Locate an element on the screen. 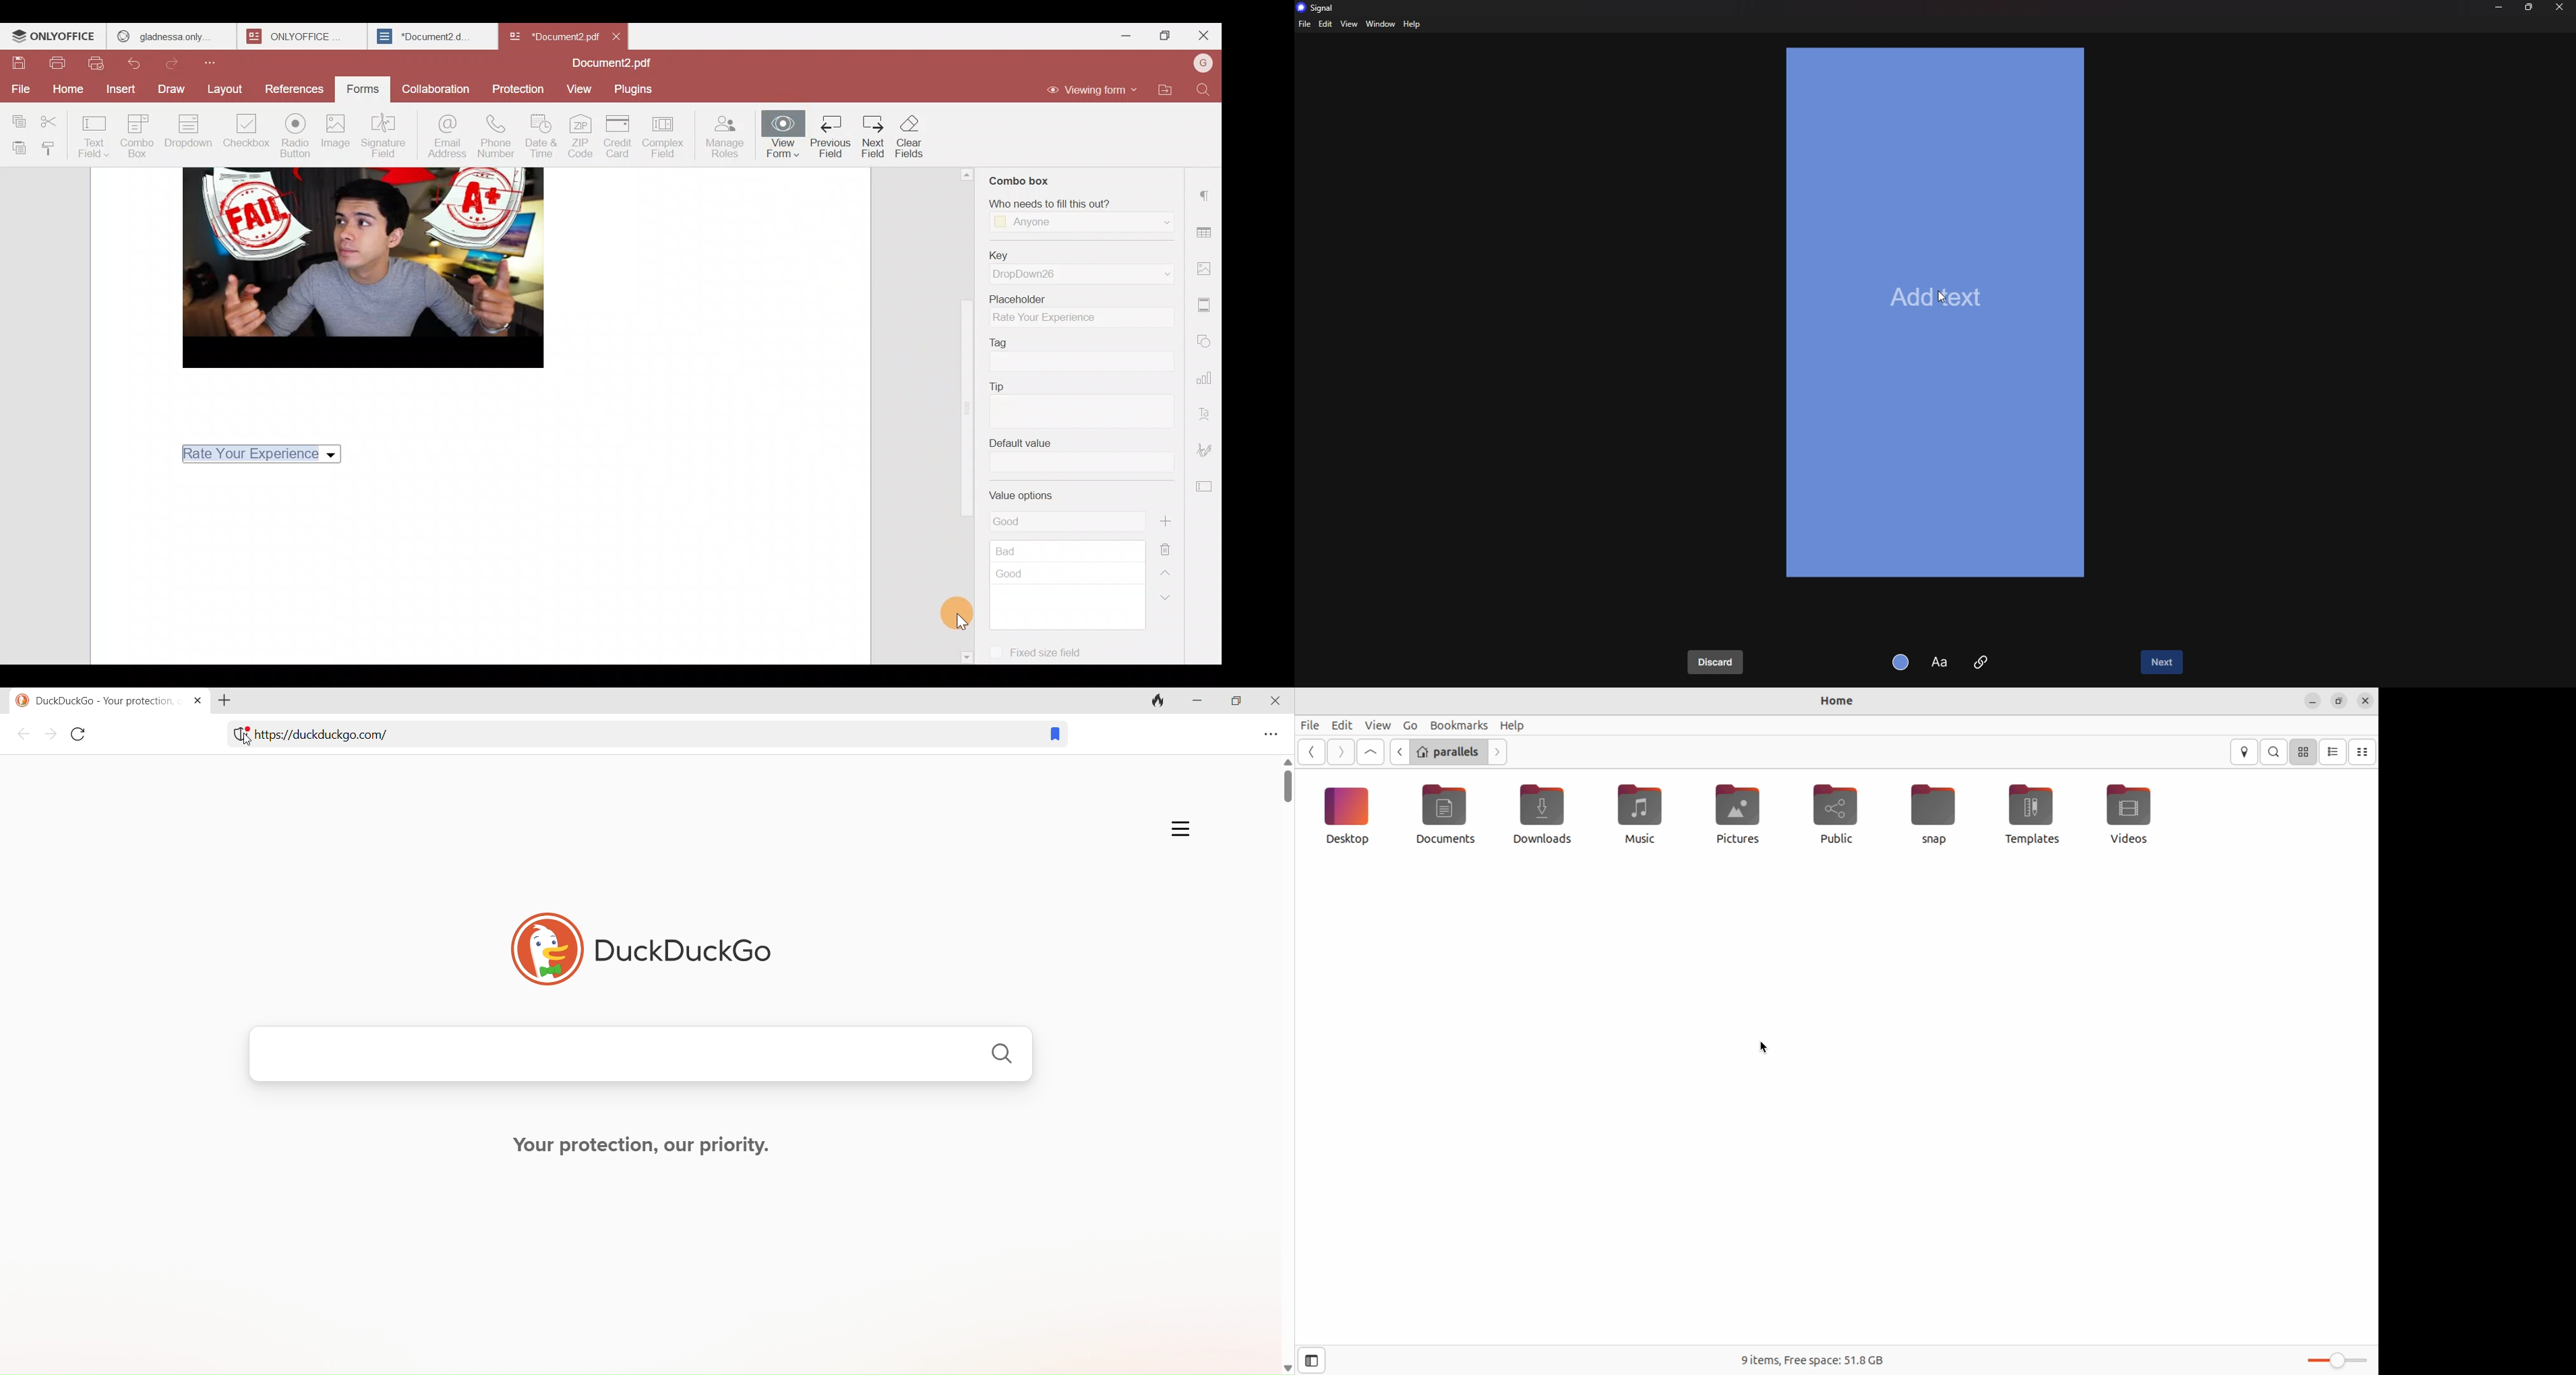  gladnessa only. is located at coordinates (164, 34).